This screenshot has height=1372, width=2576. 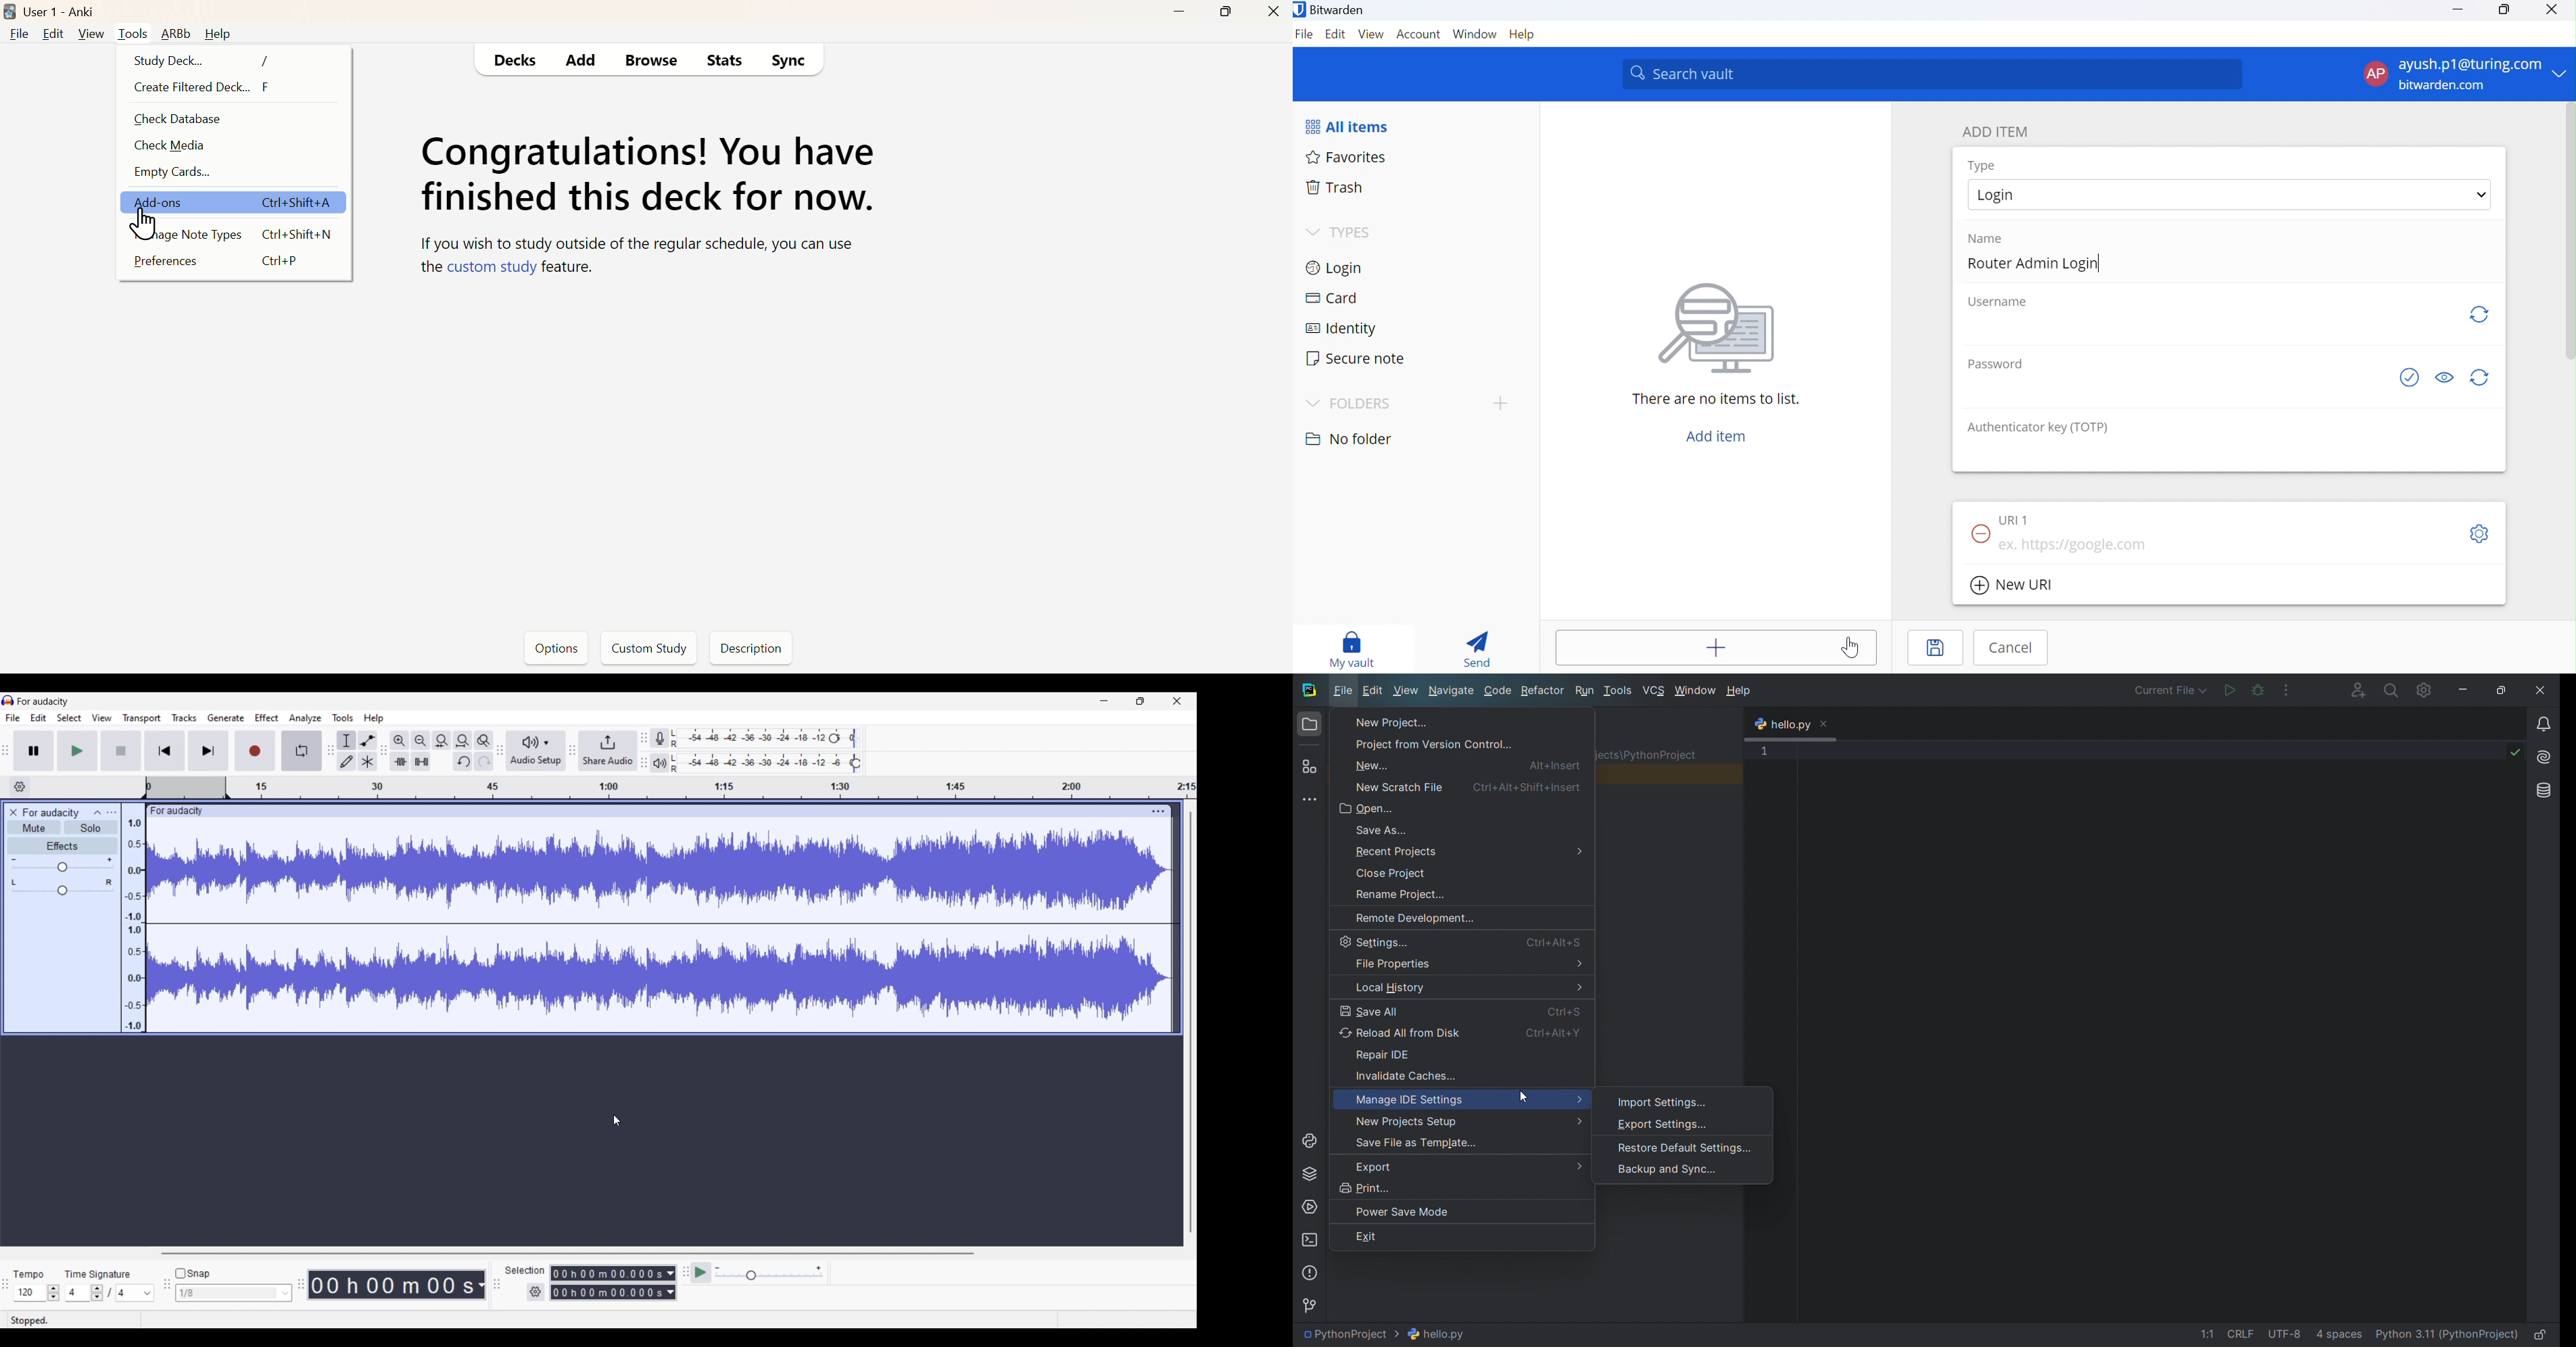 I want to click on Description, so click(x=748, y=647).